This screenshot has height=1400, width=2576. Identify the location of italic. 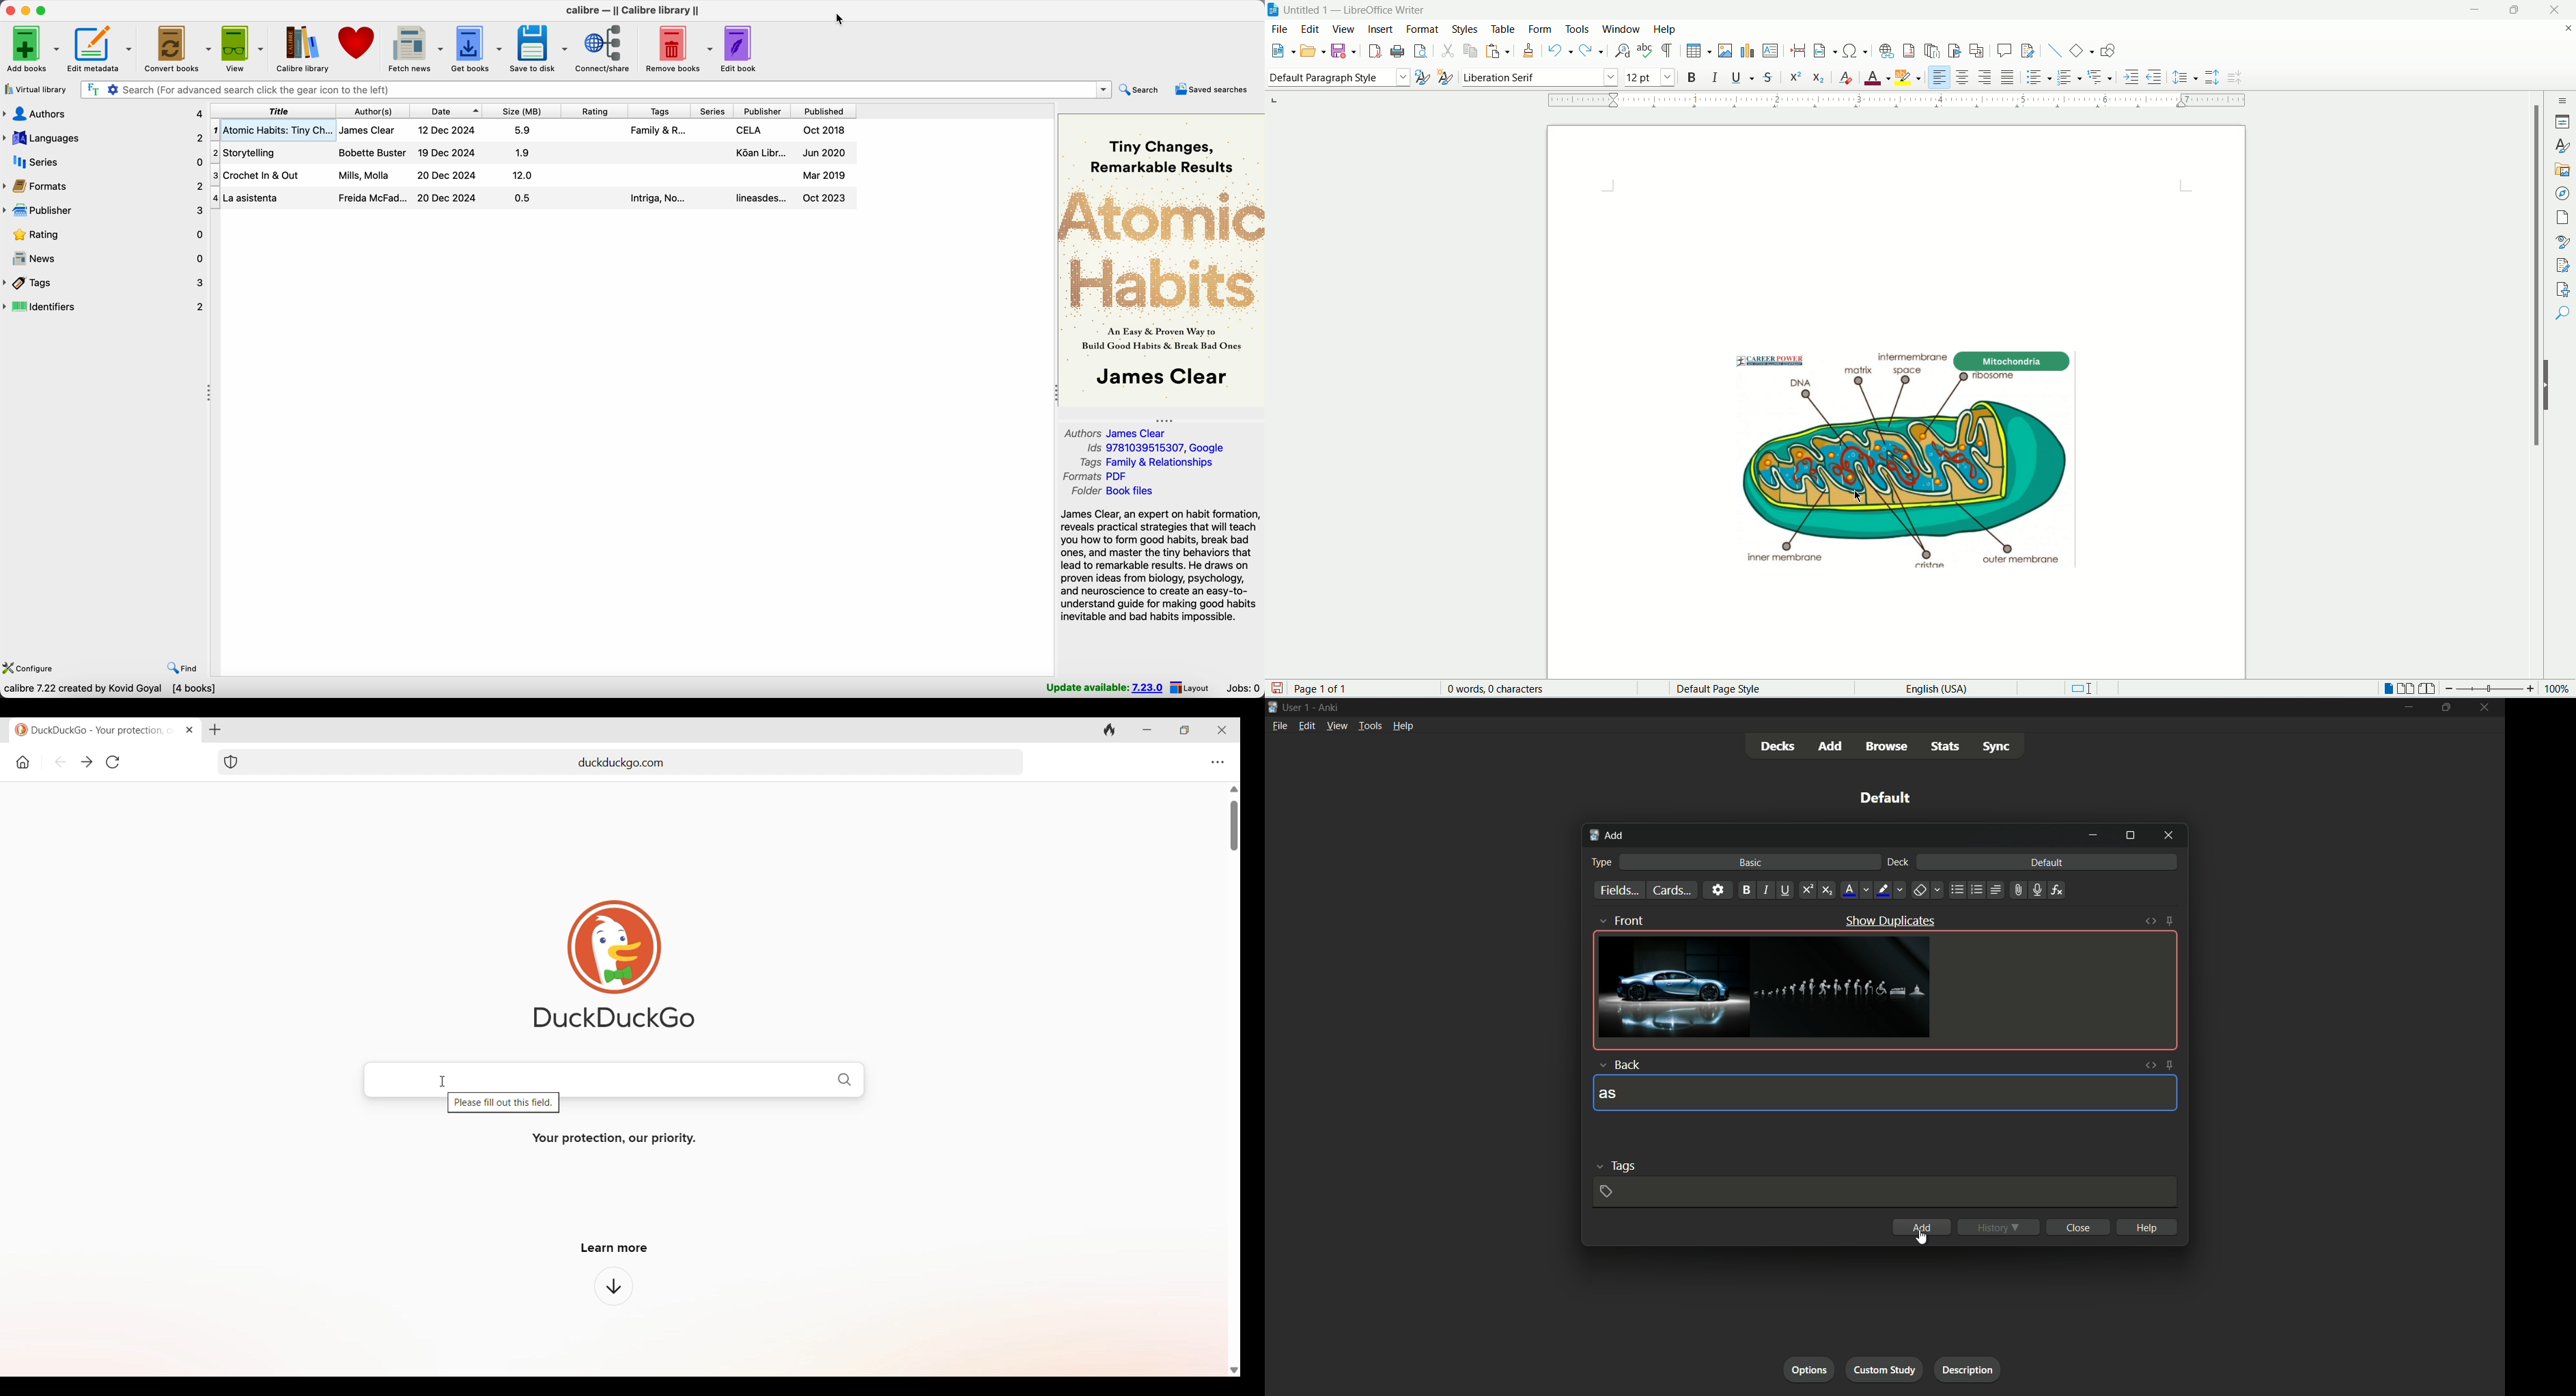
(1716, 78).